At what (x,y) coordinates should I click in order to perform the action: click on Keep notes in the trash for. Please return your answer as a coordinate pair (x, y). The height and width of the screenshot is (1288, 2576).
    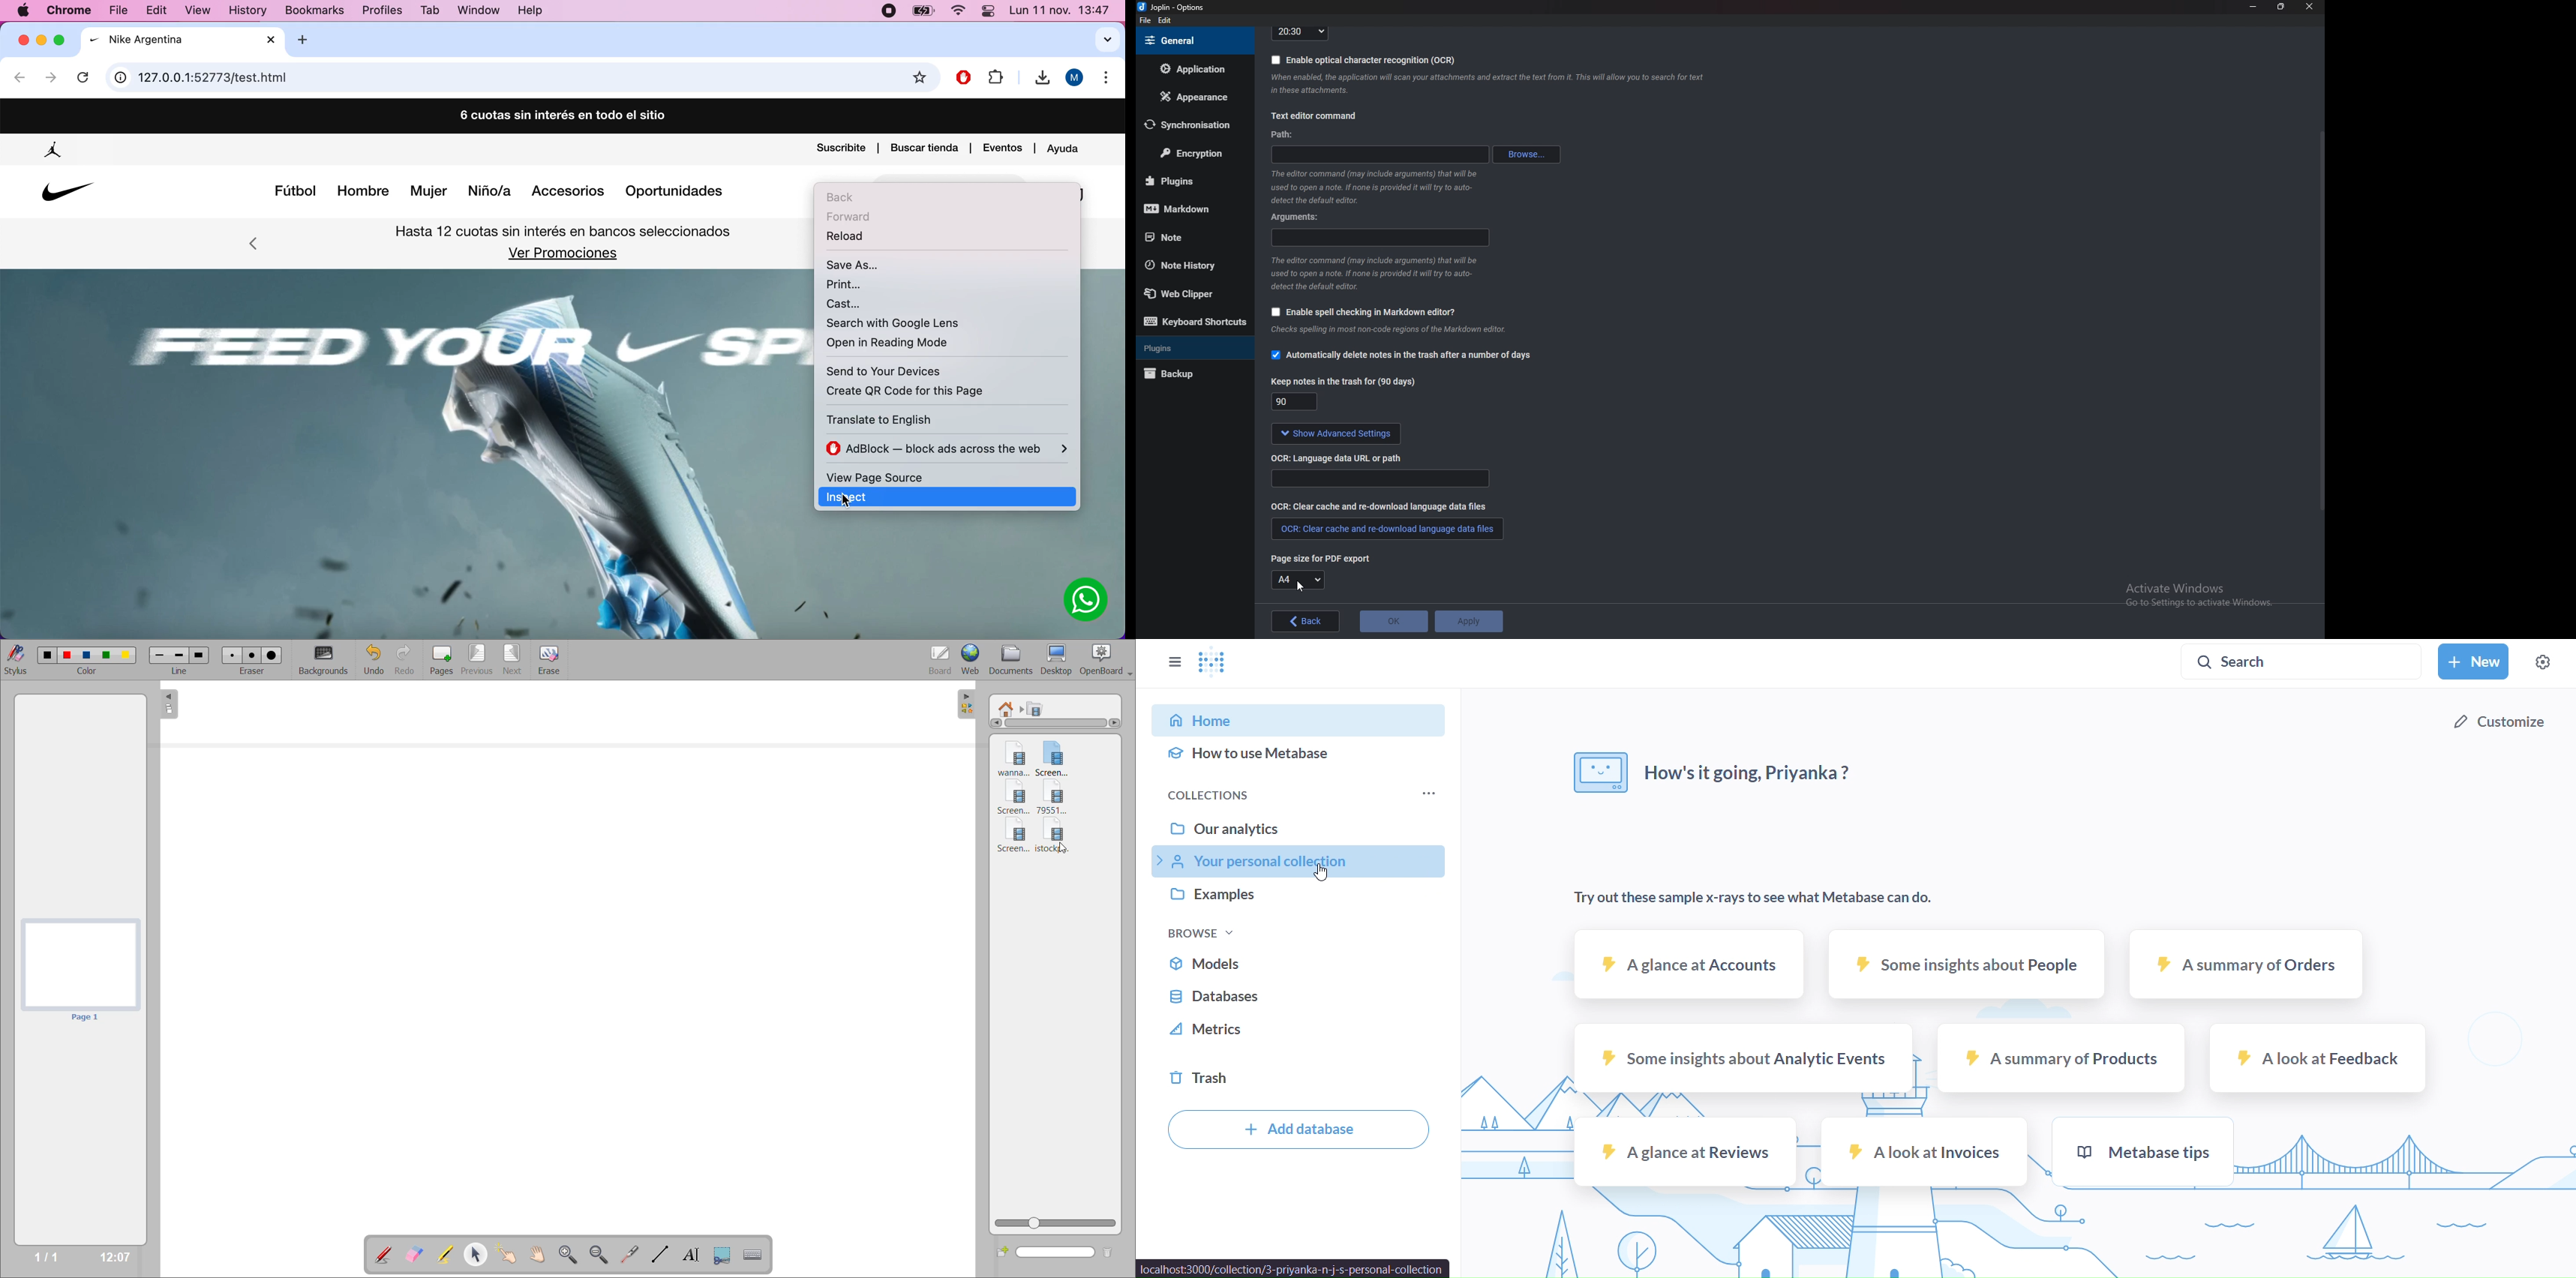
    Looking at the image, I should click on (1297, 403).